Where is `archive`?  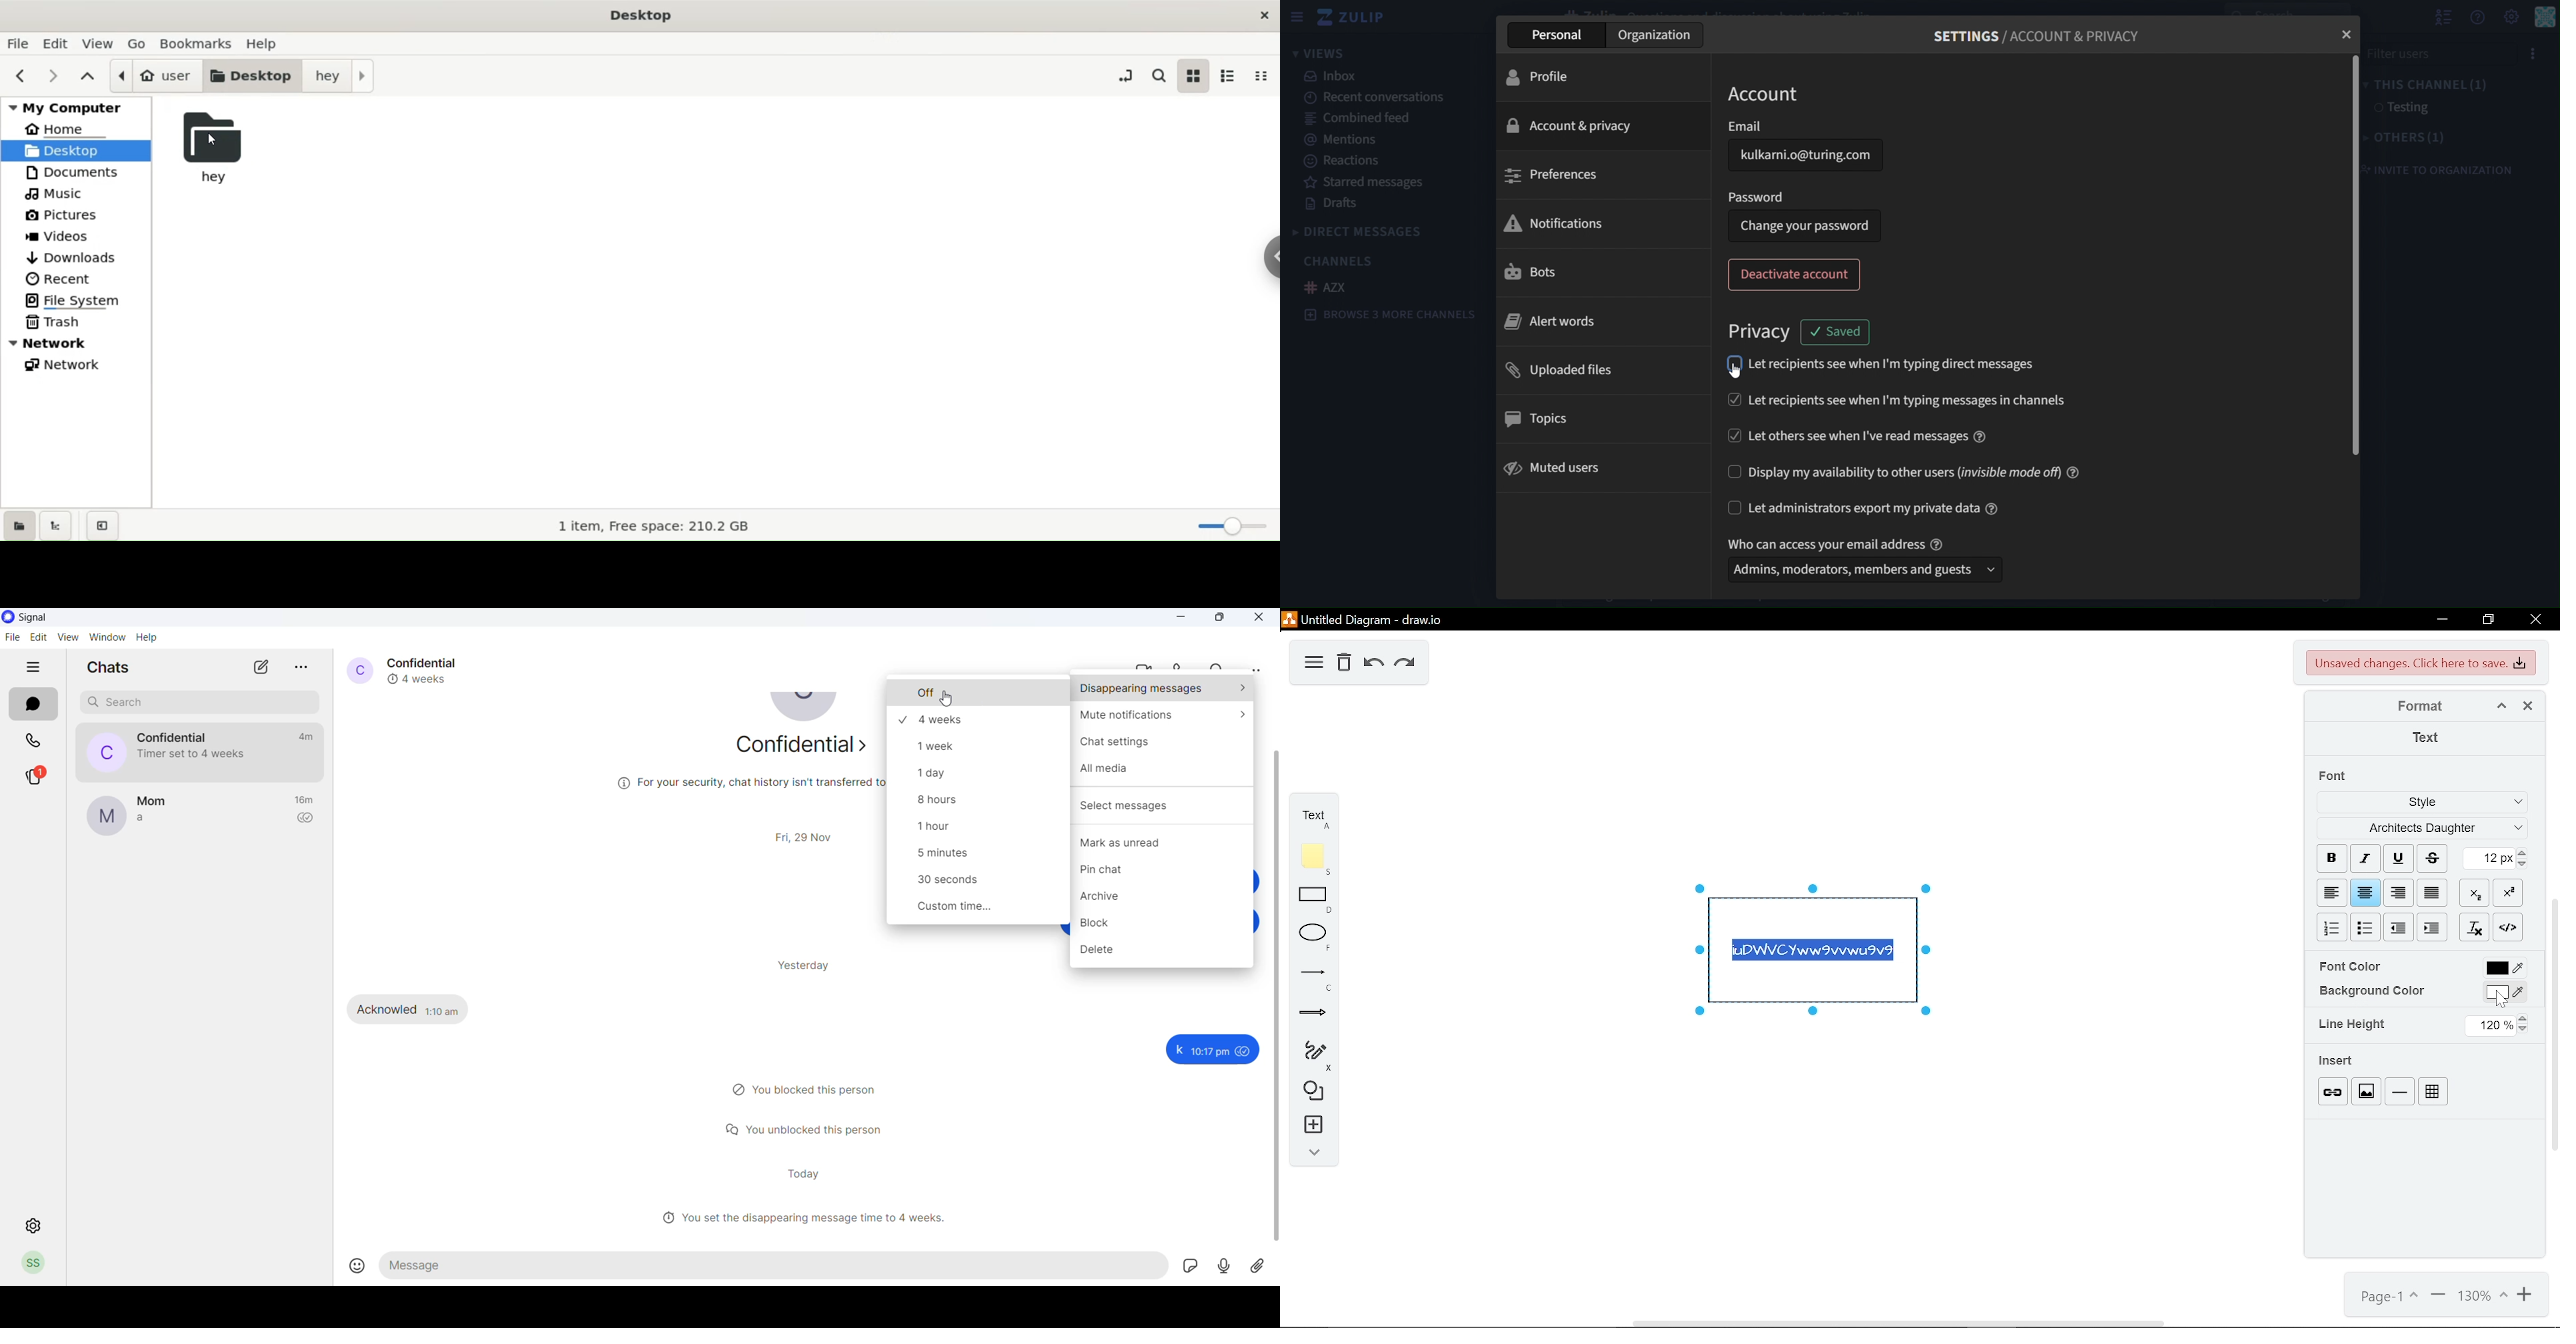 archive is located at coordinates (1165, 900).